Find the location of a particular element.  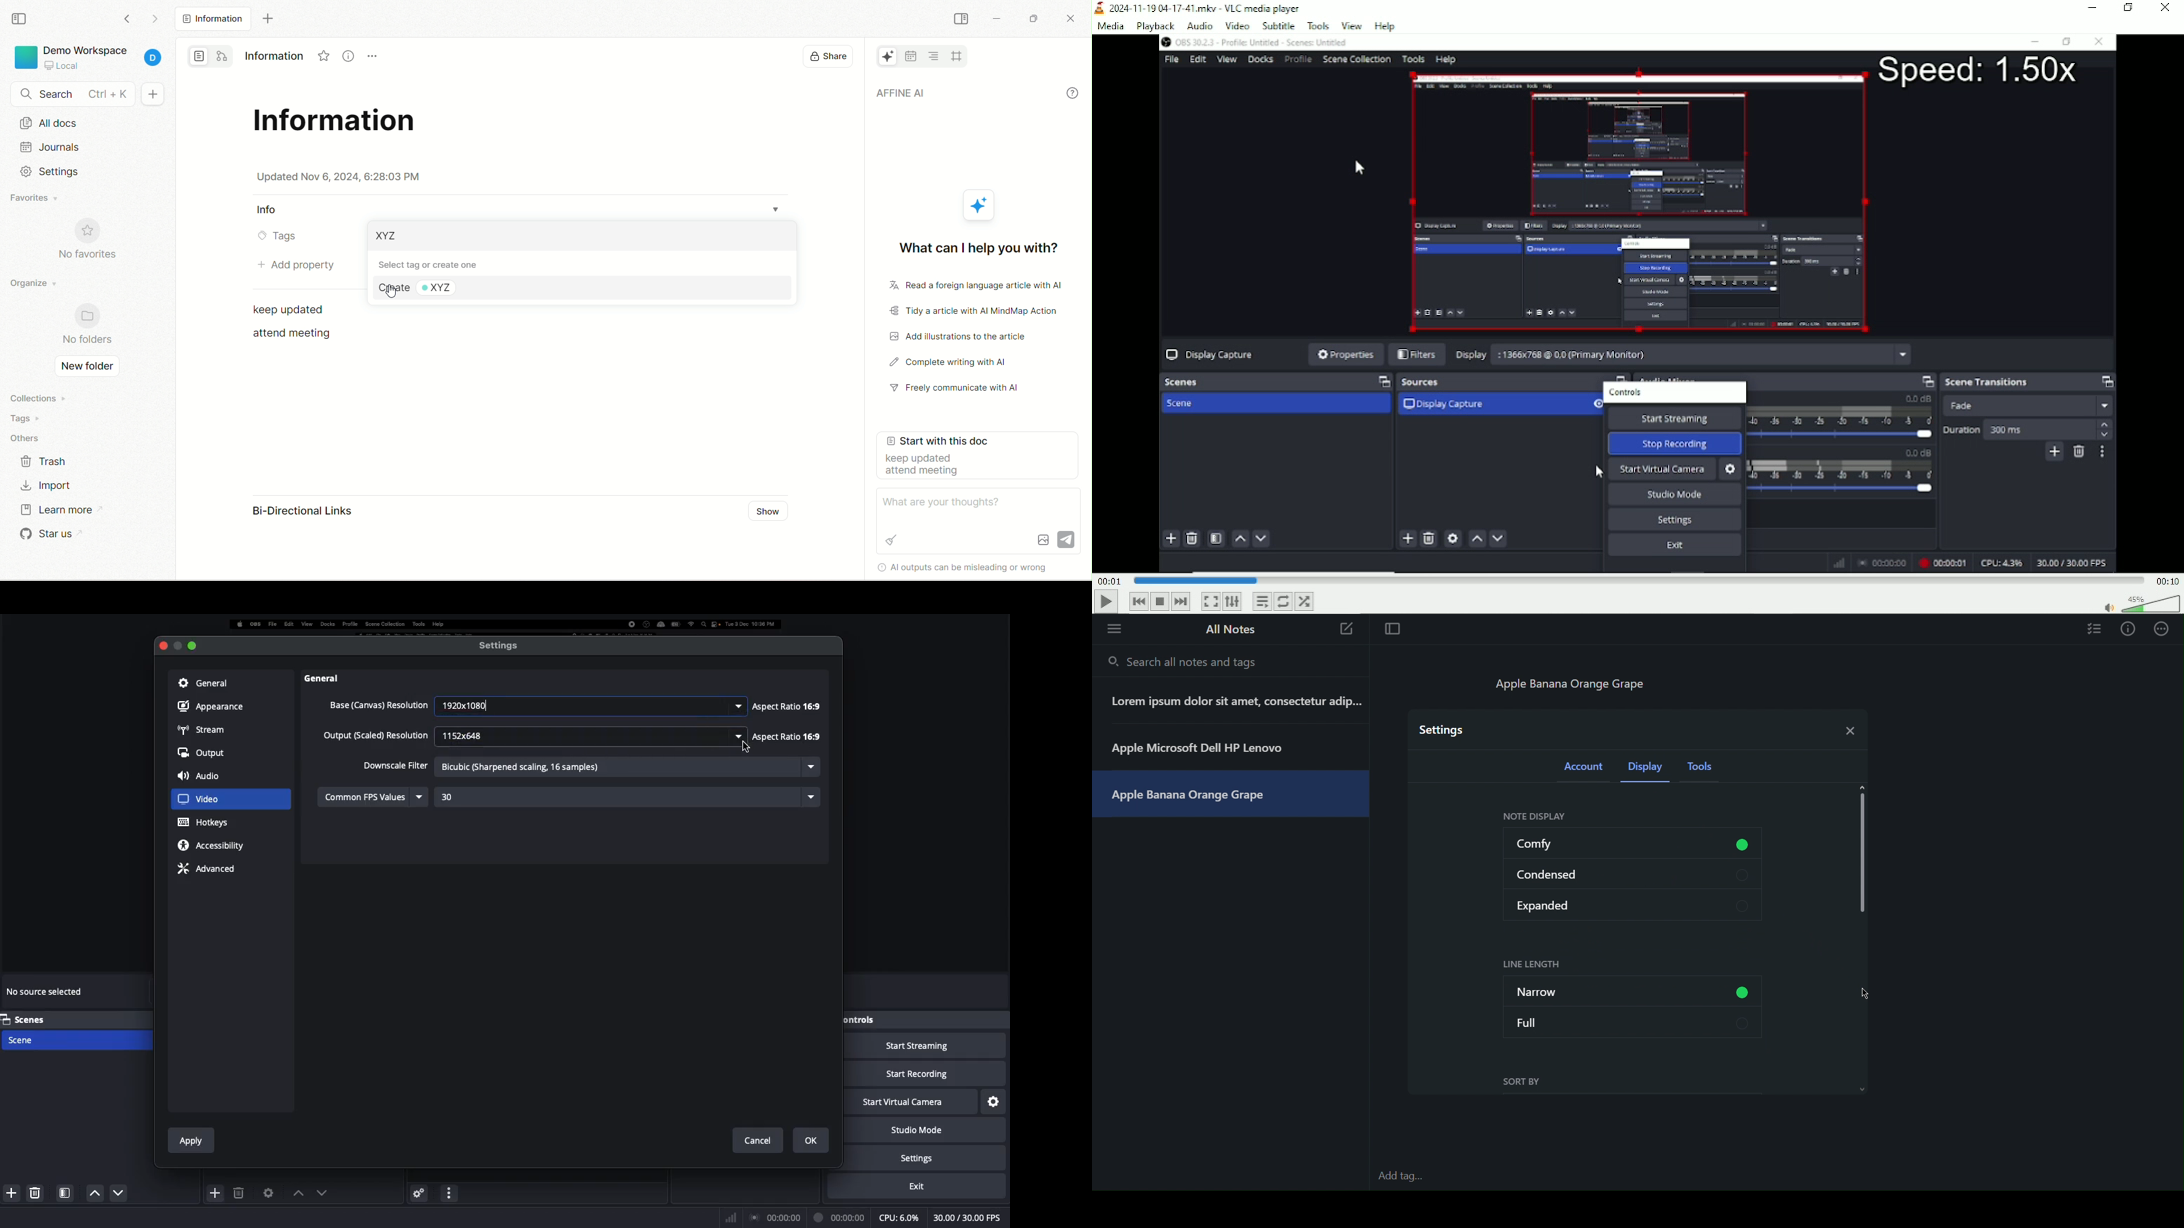

Scroll is located at coordinates (830, 891).